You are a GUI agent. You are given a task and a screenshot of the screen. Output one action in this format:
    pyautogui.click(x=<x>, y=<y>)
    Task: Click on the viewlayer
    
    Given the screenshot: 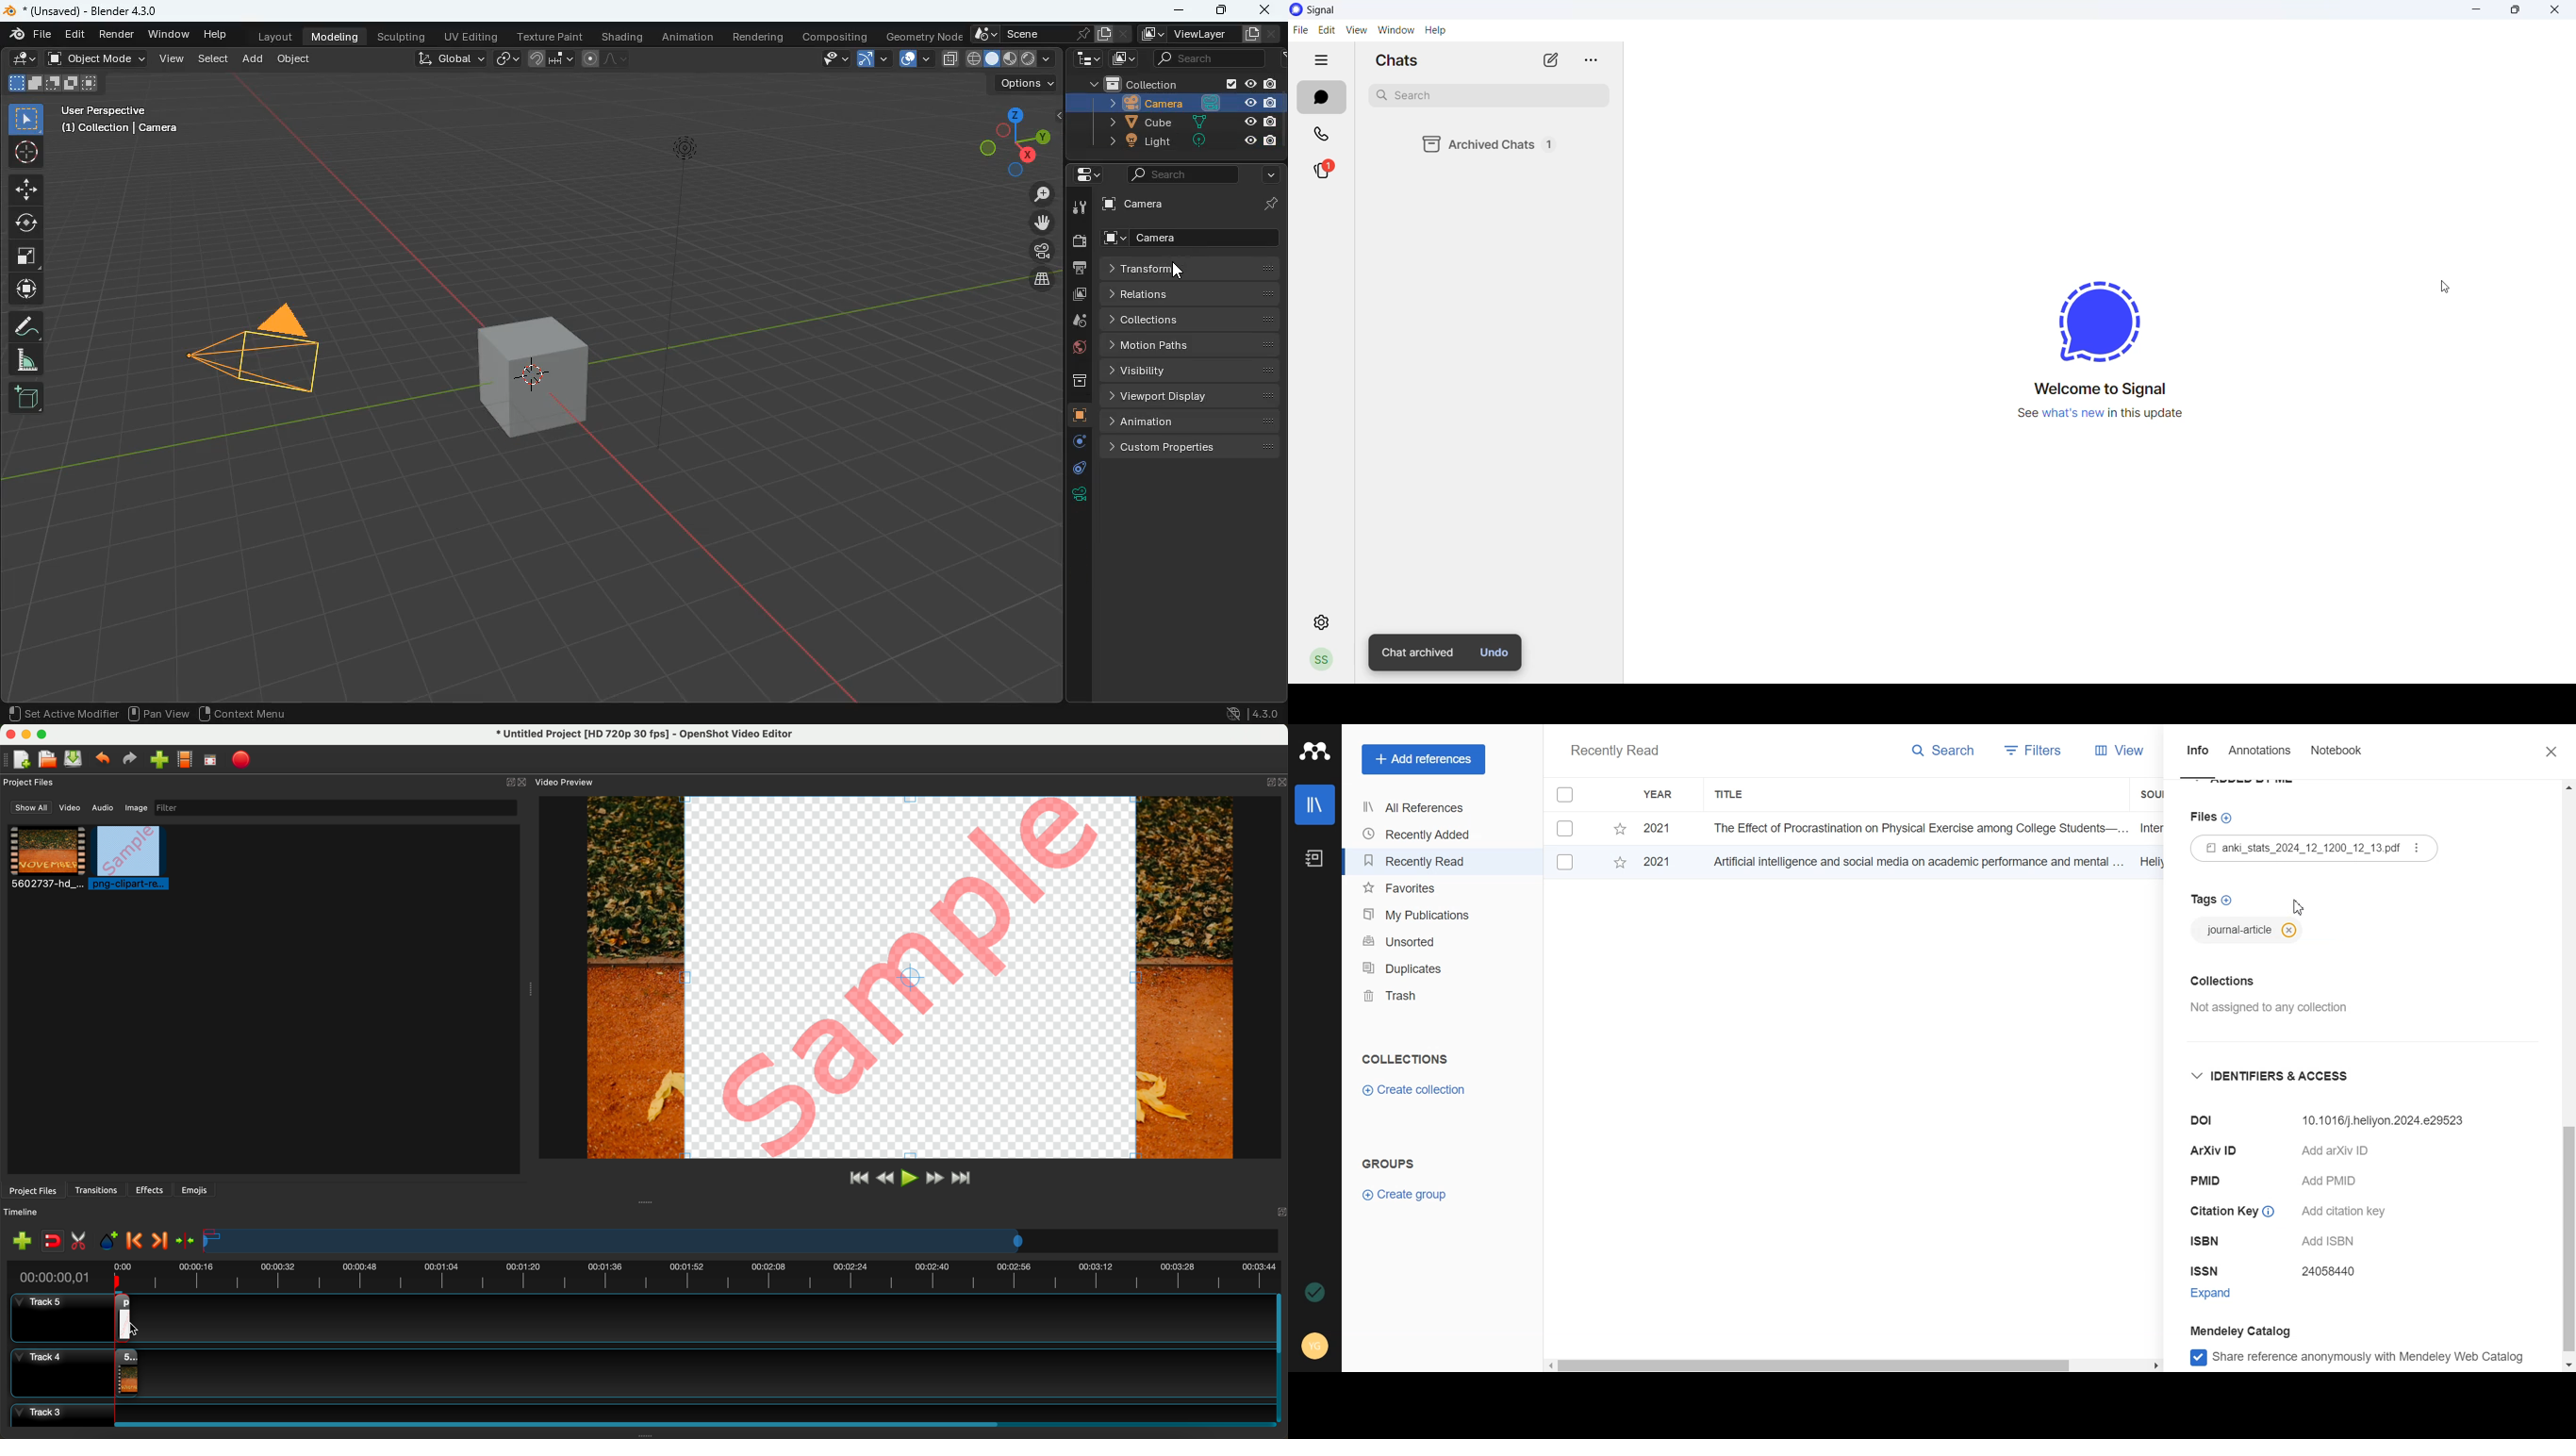 What is the action you would take?
    pyautogui.click(x=1207, y=34)
    